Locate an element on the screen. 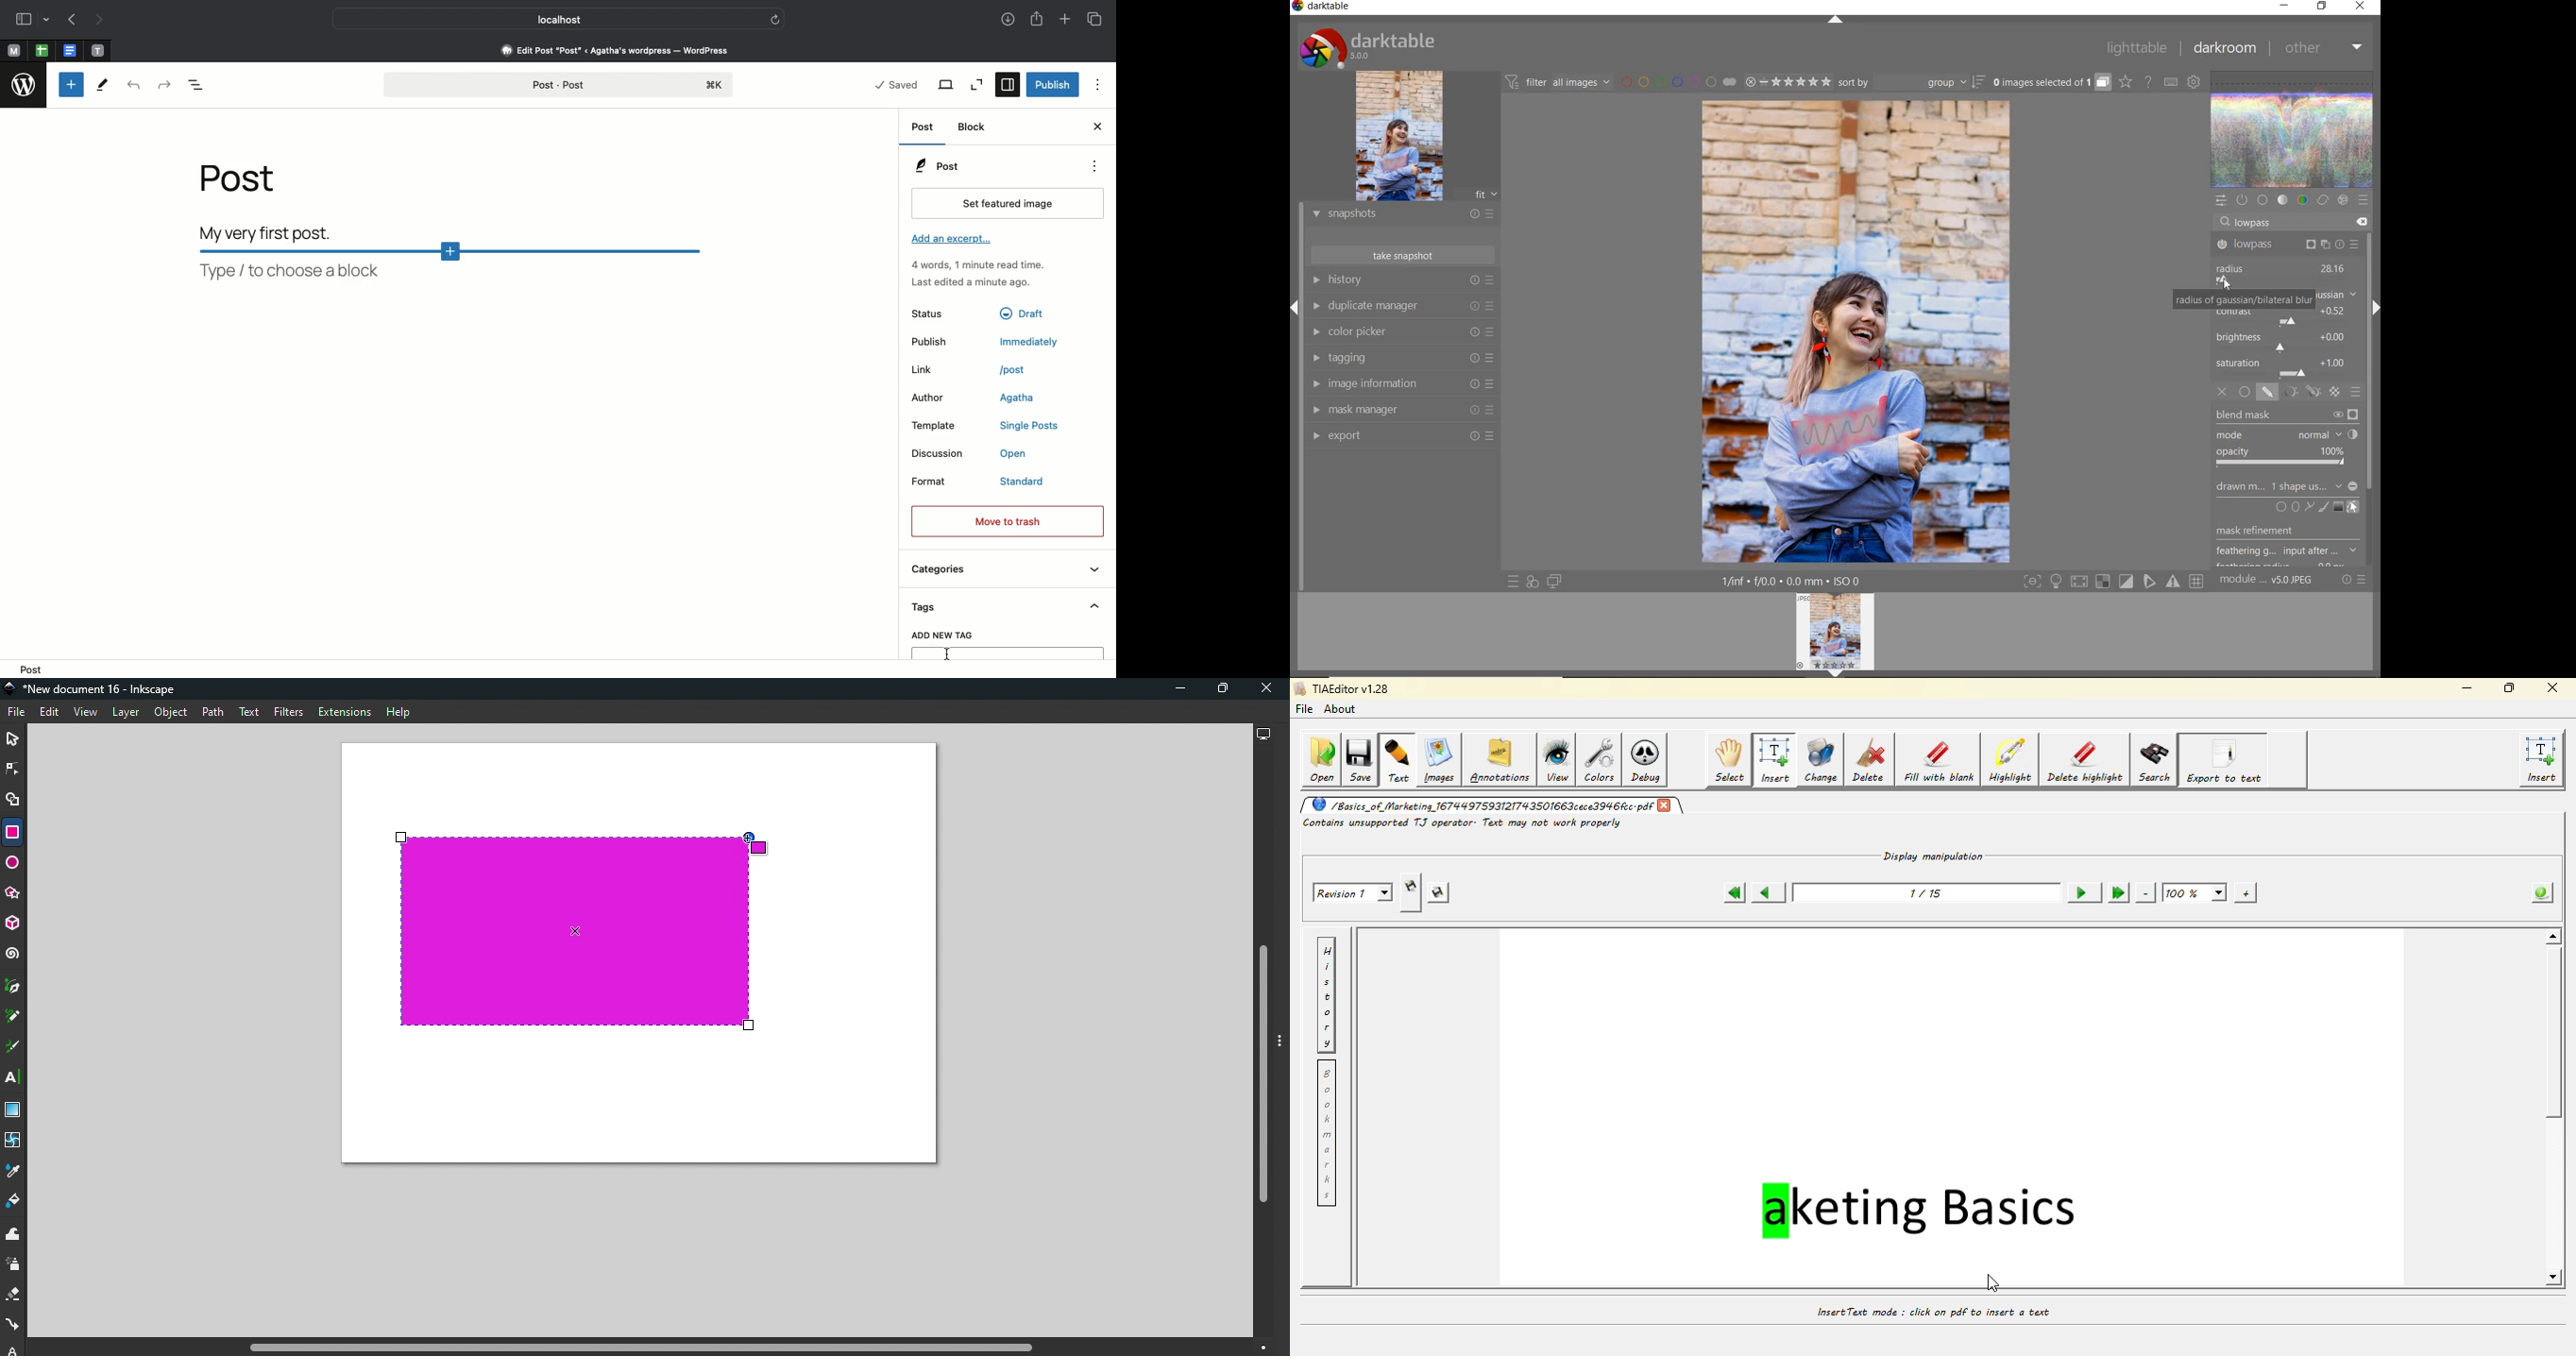 The height and width of the screenshot is (1372, 2576). Pinned tabs is located at coordinates (40, 50).